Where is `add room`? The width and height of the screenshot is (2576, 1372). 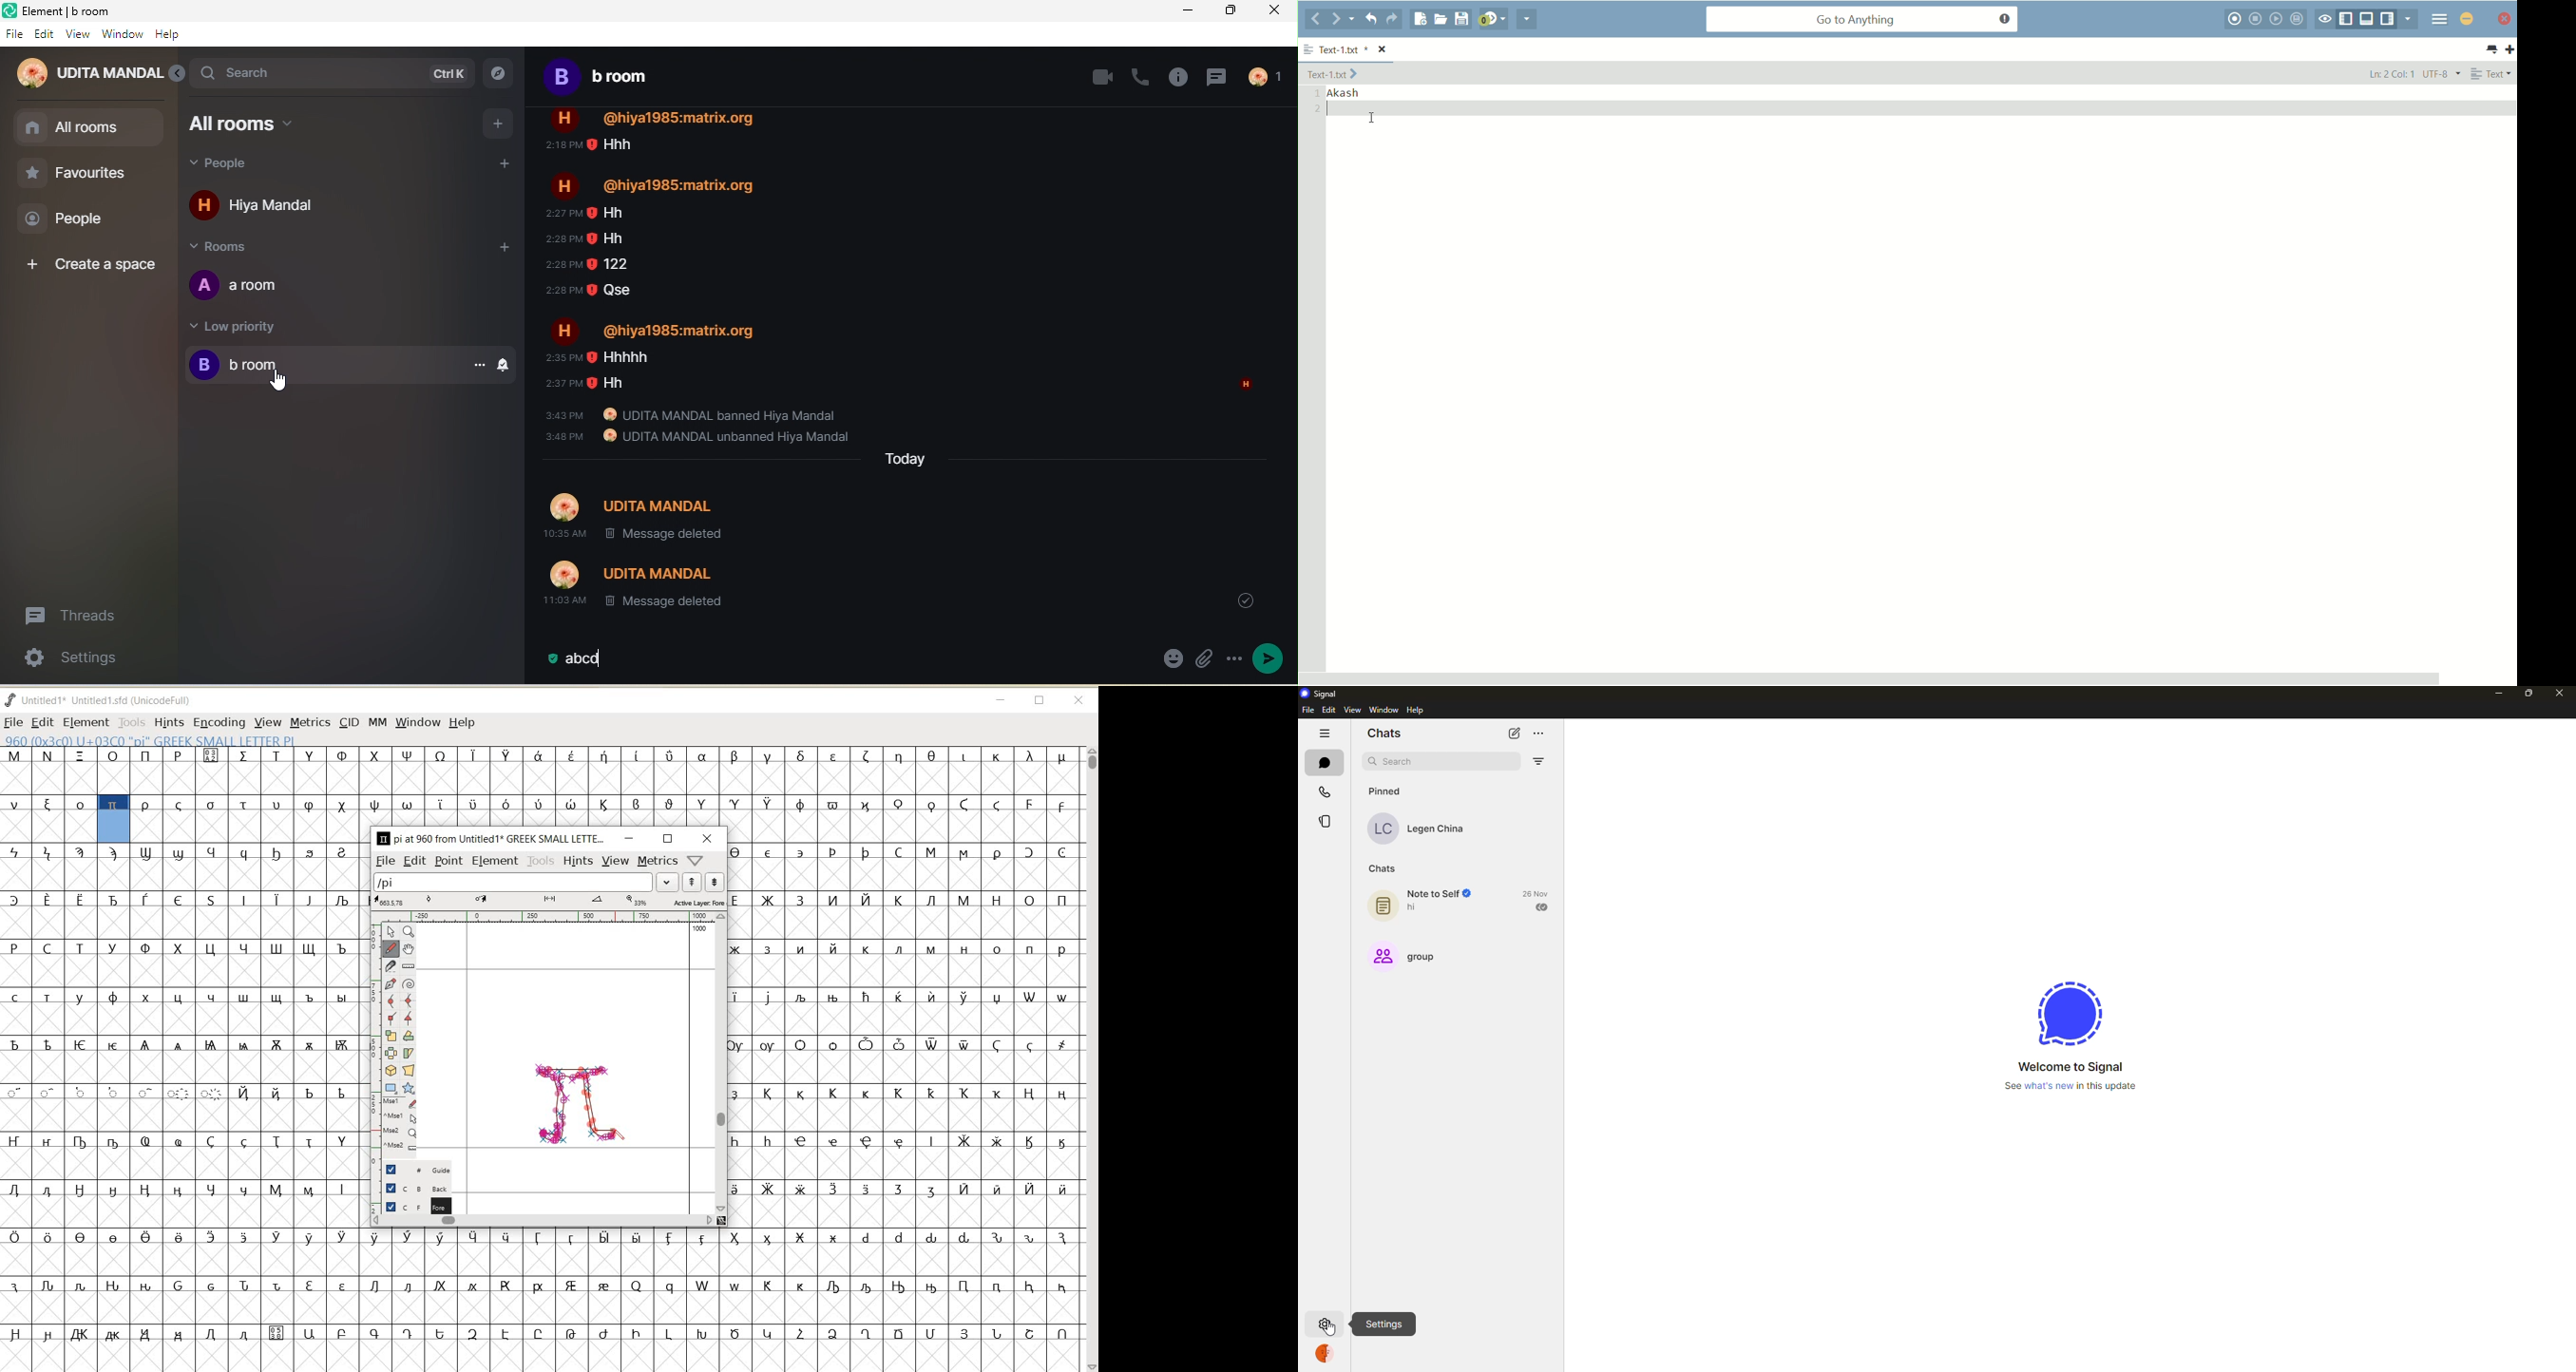
add room is located at coordinates (509, 253).